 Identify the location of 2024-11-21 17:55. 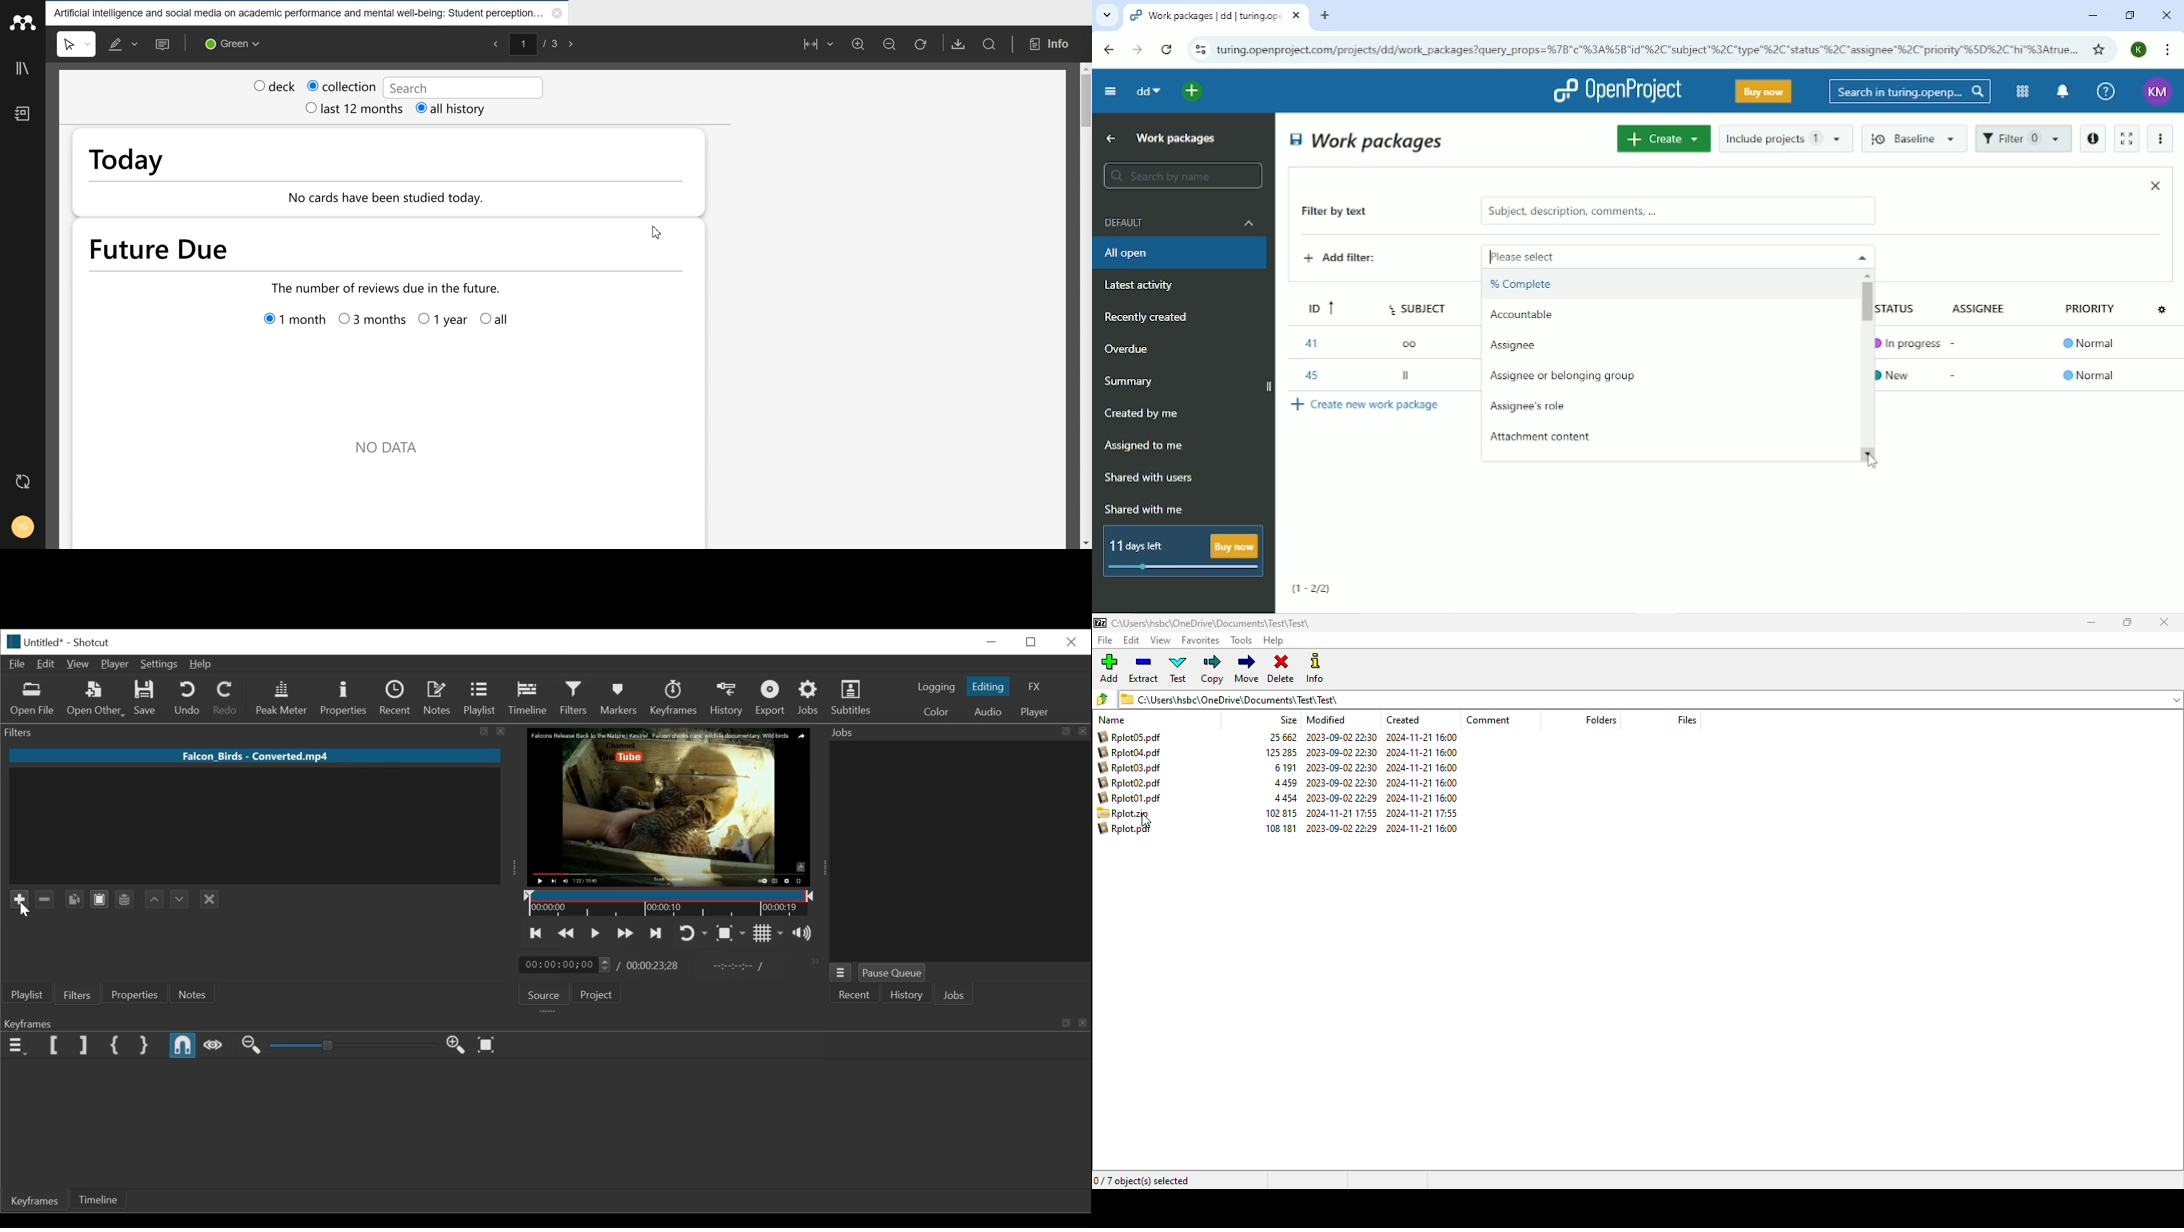
(1341, 813).